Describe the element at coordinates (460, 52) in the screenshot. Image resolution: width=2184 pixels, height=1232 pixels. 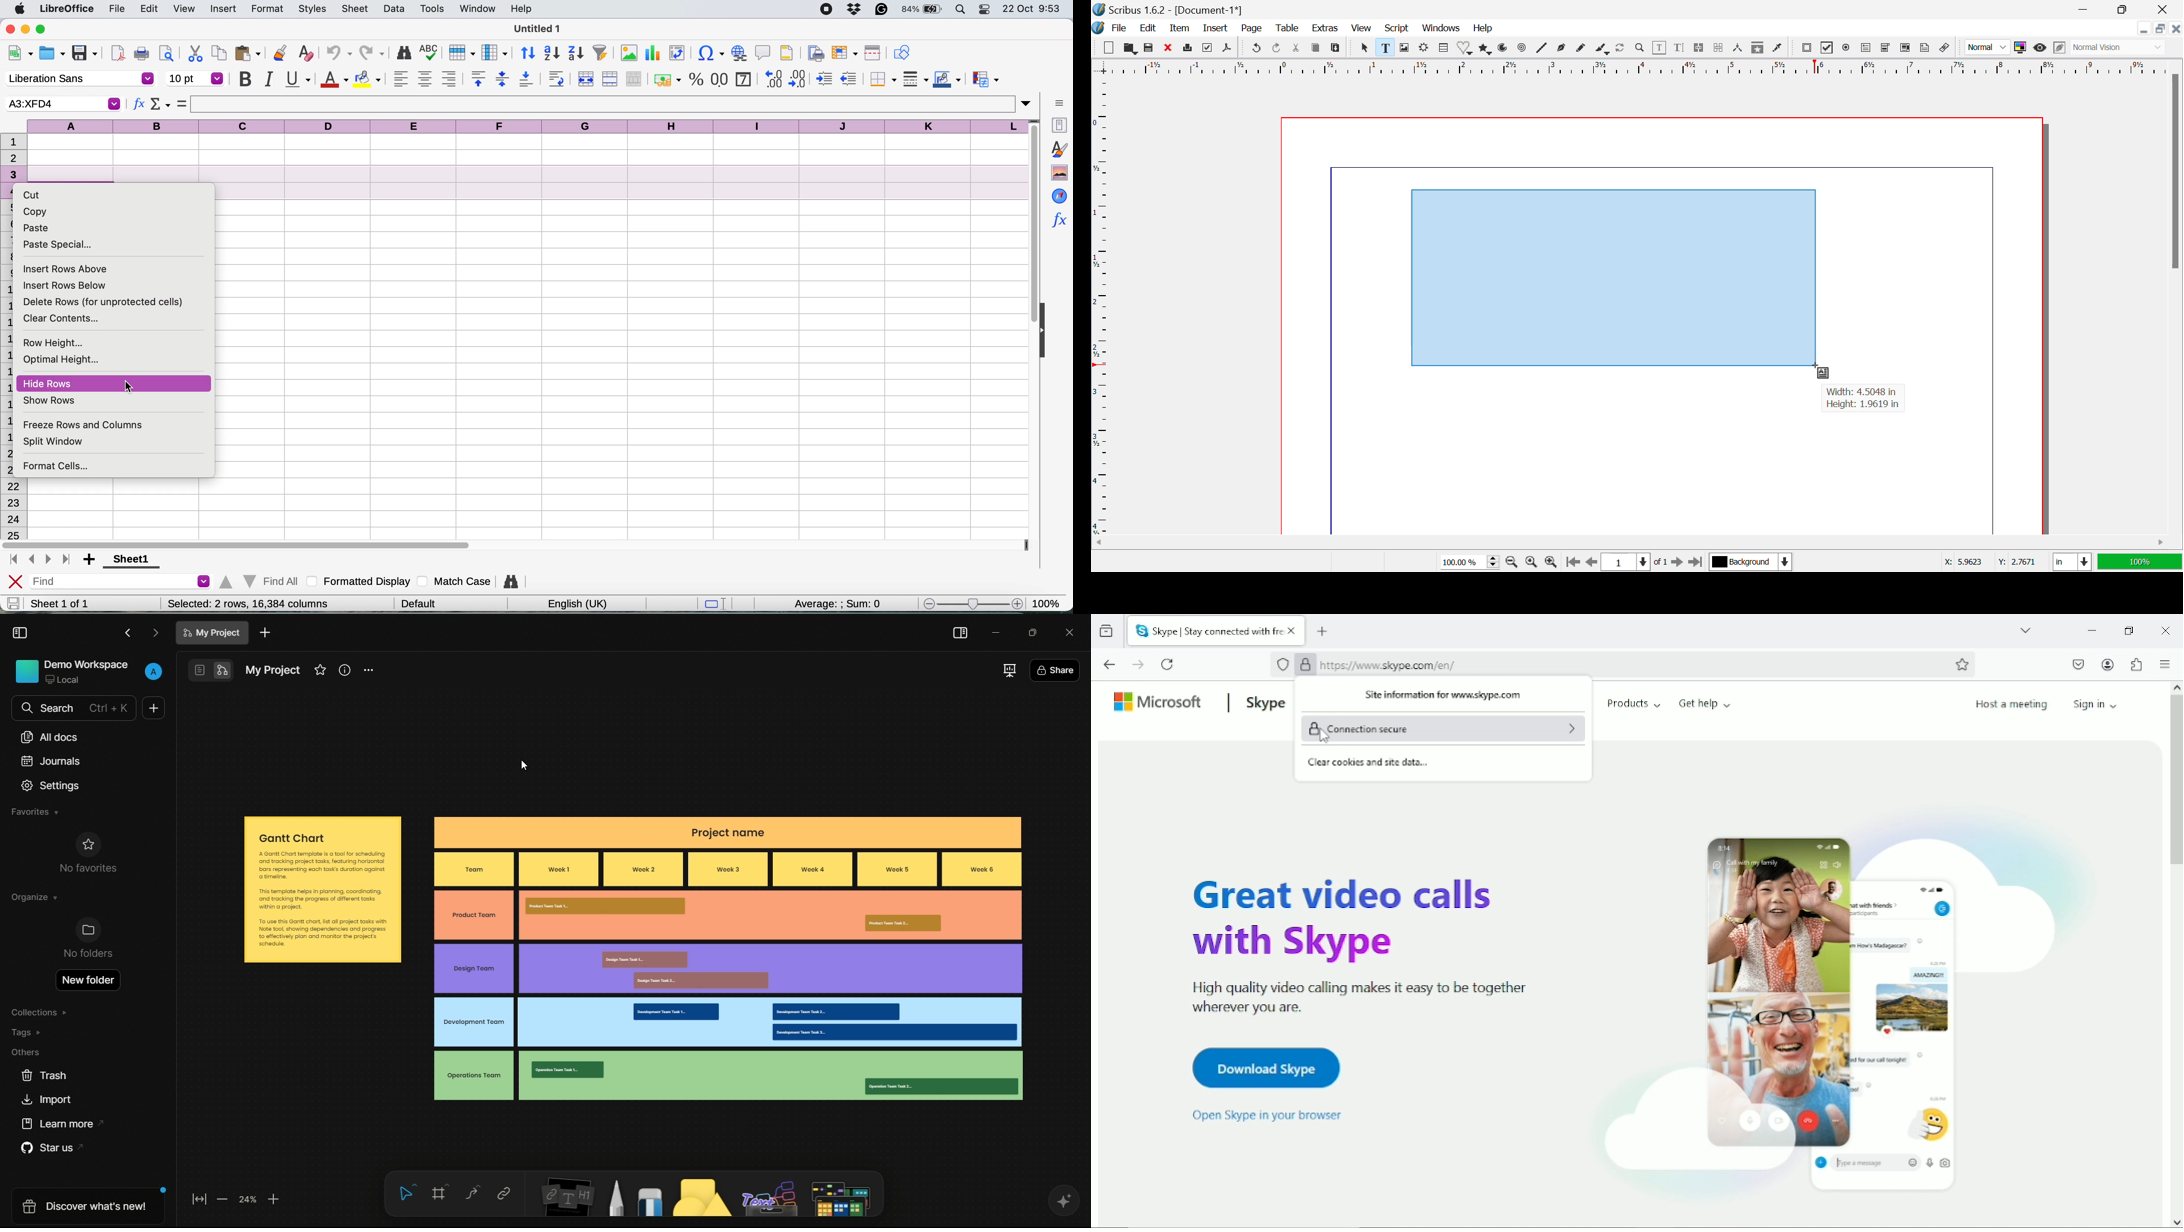
I see `row` at that location.